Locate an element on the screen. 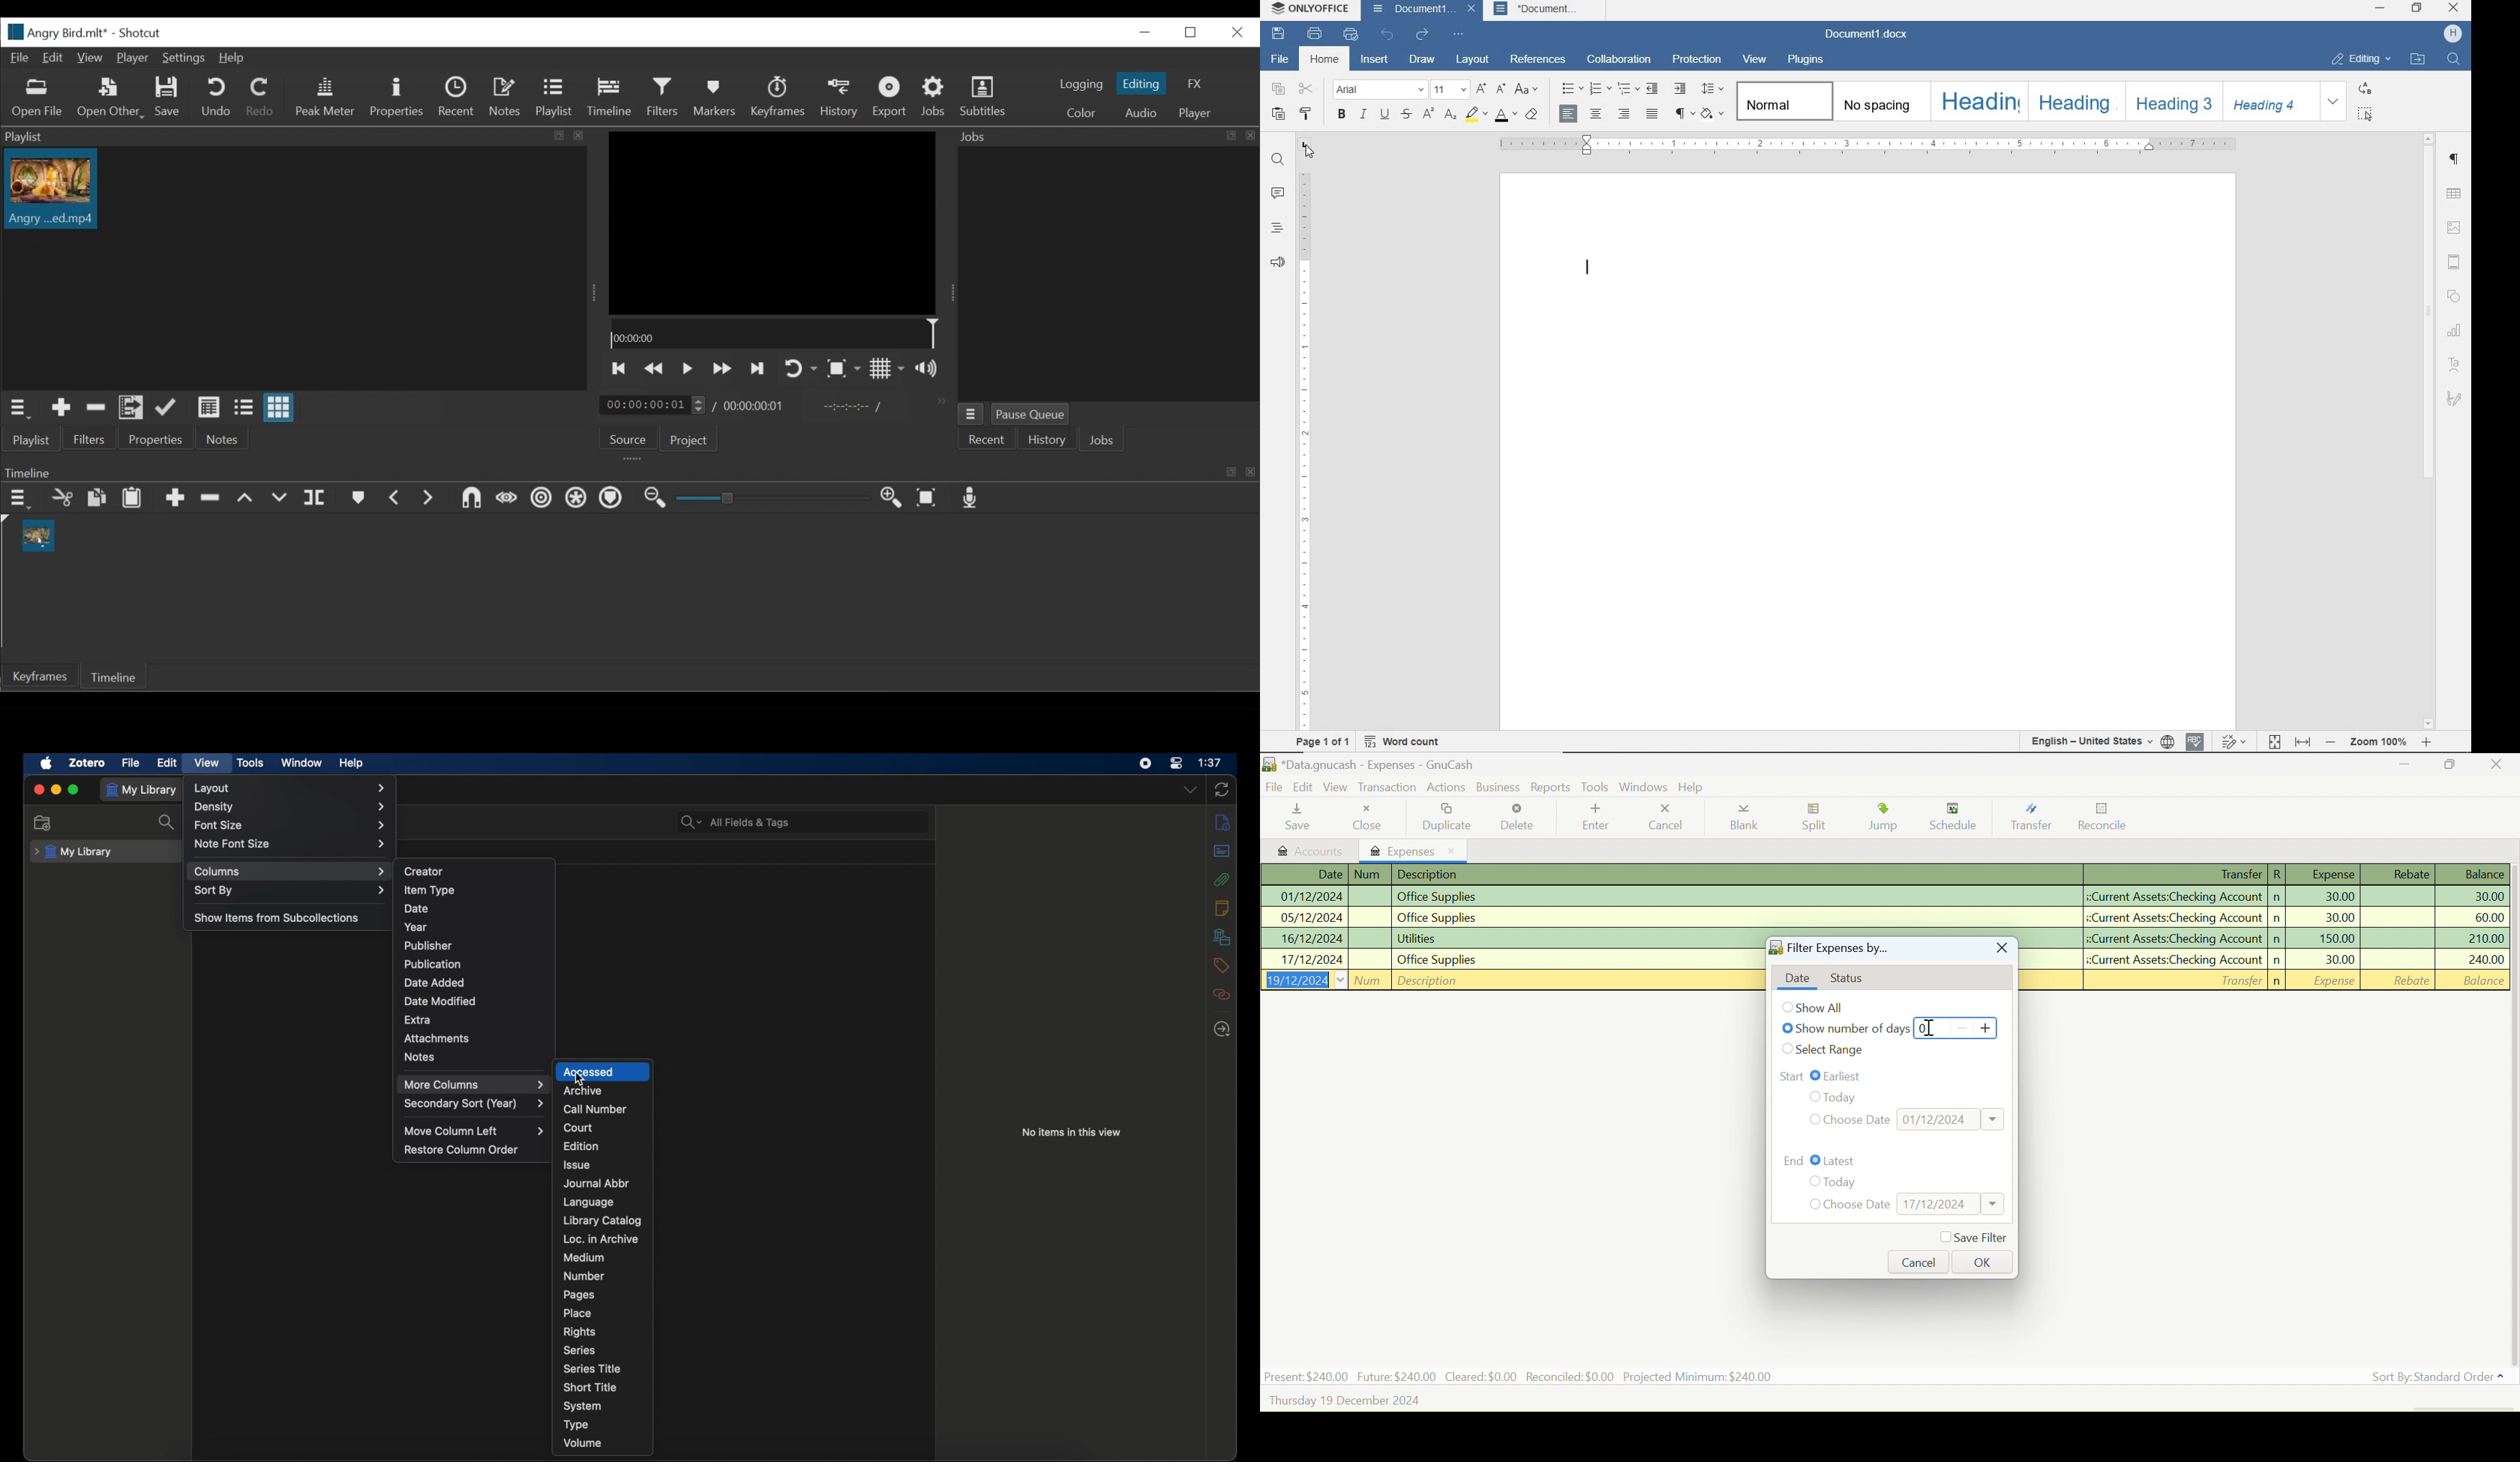 The height and width of the screenshot is (1484, 2520). play previous quickly is located at coordinates (657, 366).